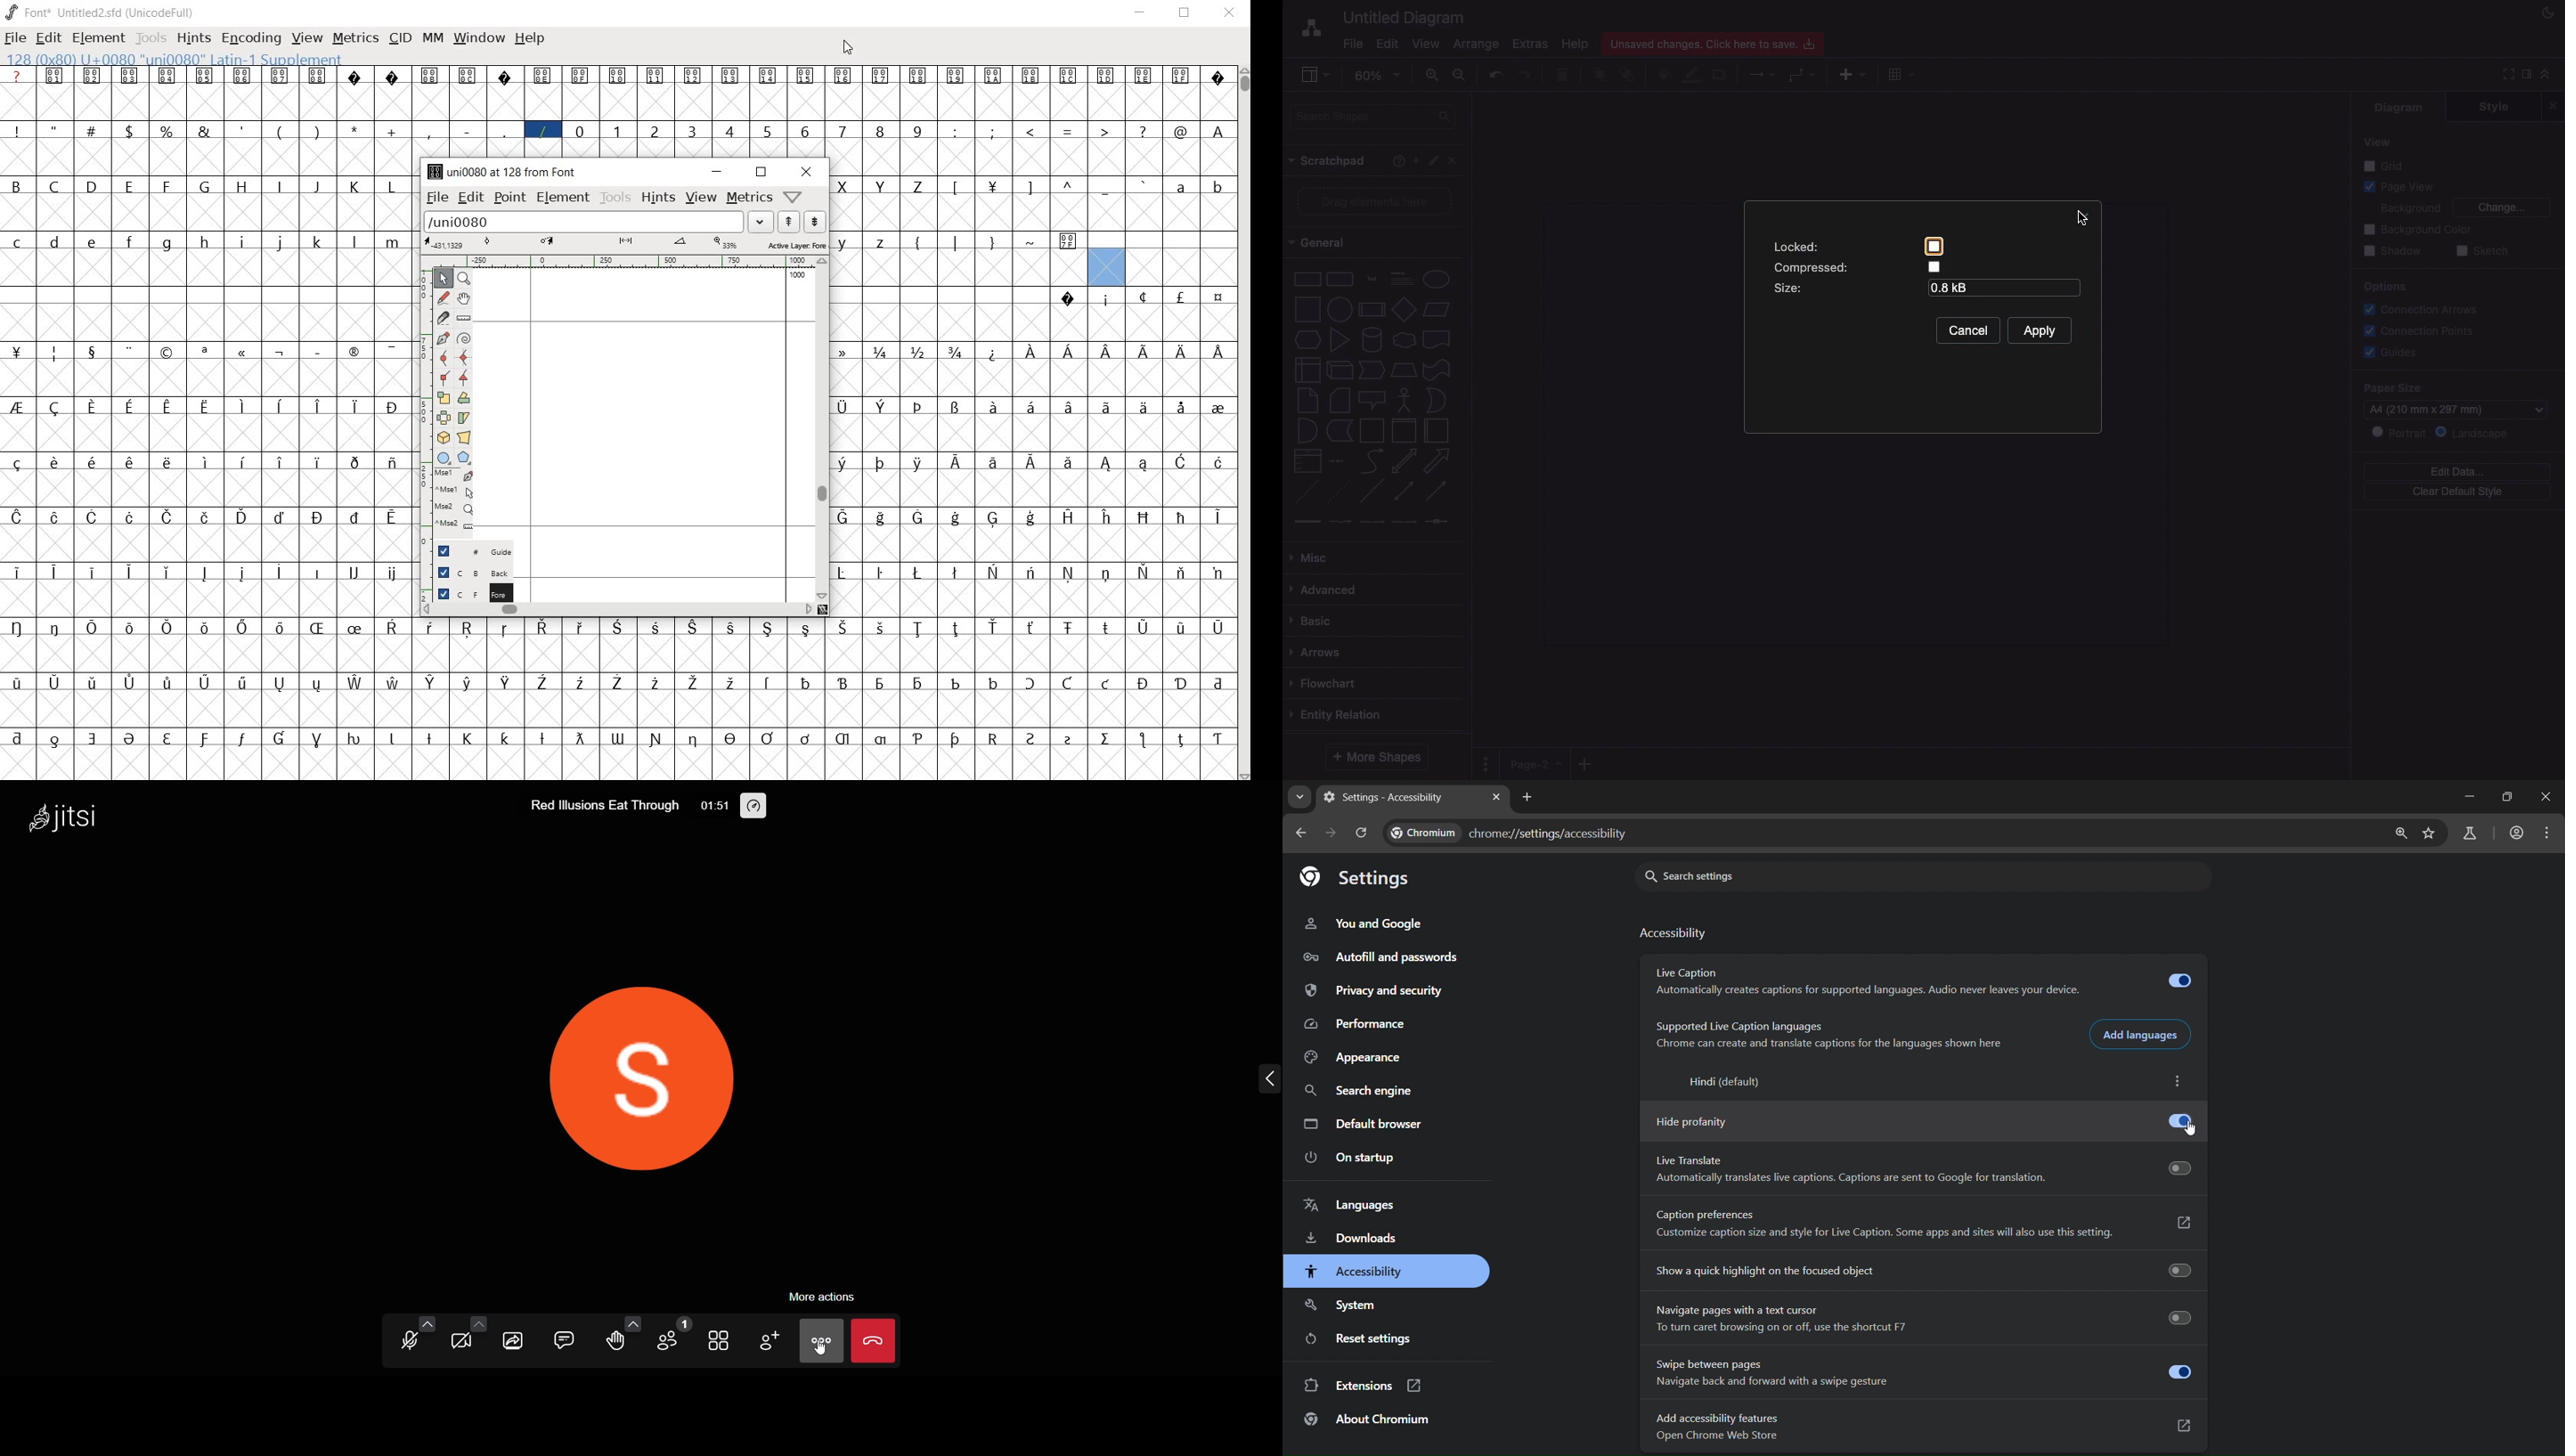  Describe the element at coordinates (280, 738) in the screenshot. I see `glyph` at that location.